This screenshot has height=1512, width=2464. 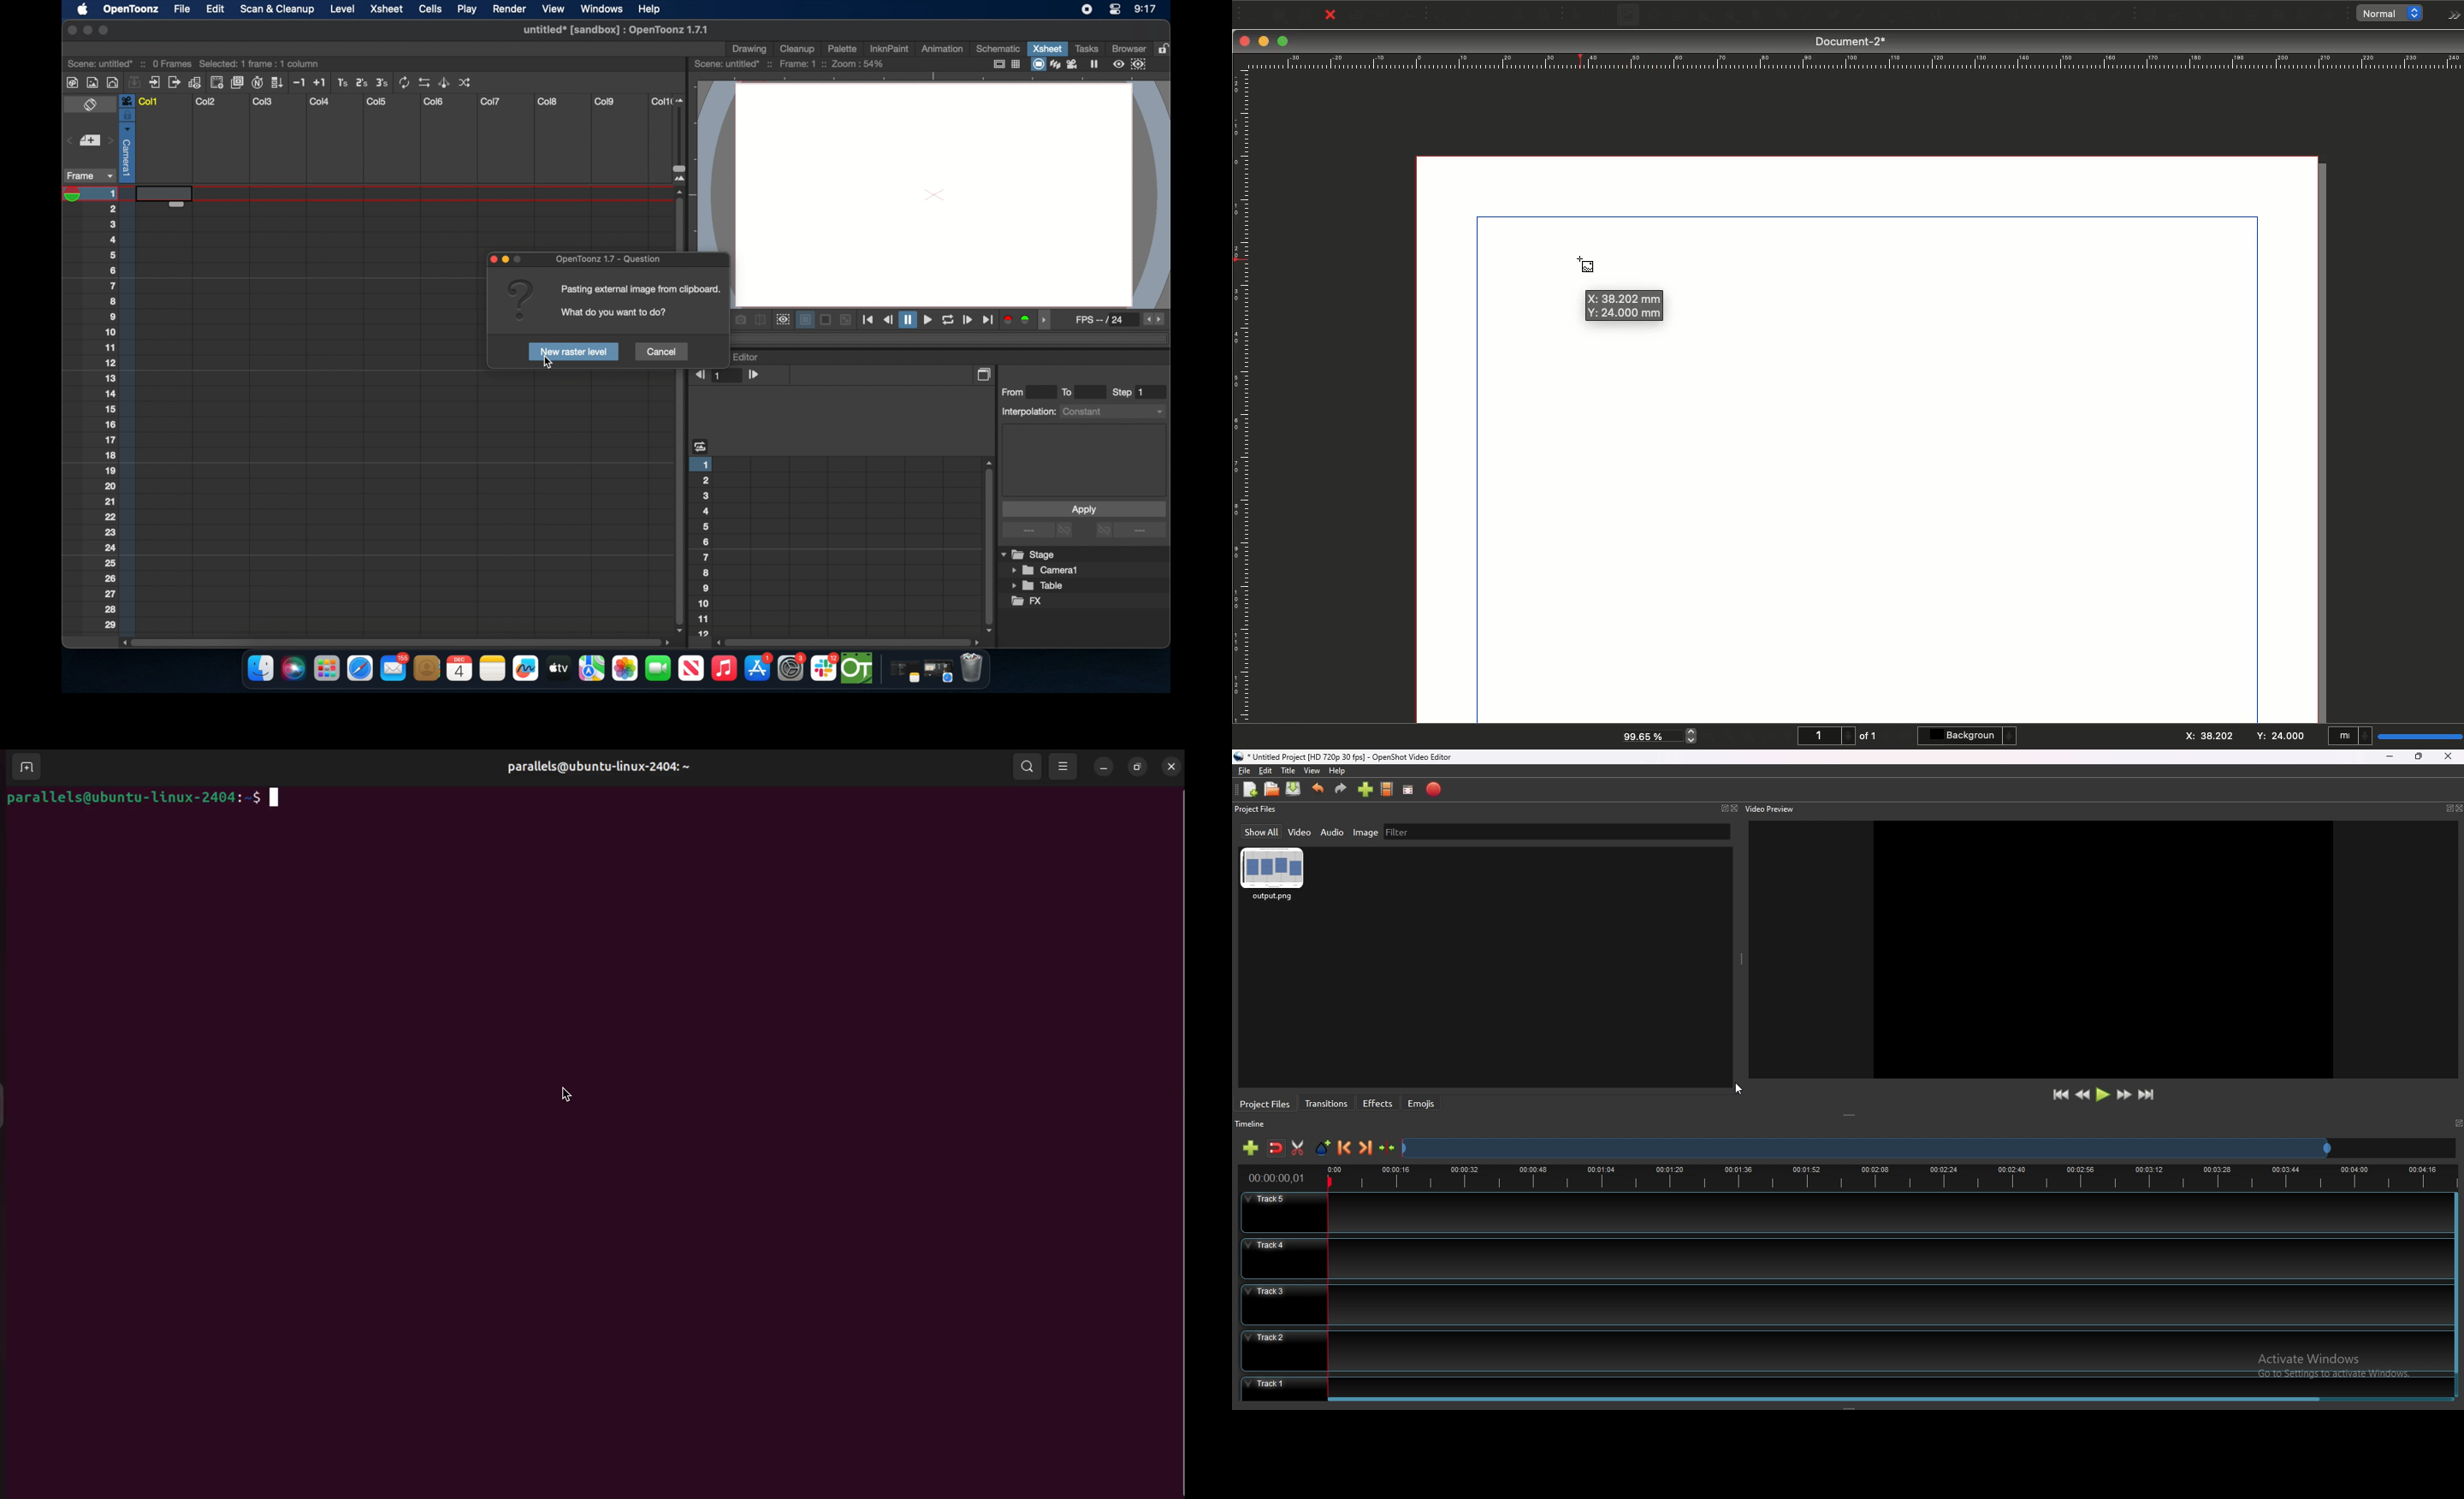 I want to click on PDF text field, so click(x=2225, y=15).